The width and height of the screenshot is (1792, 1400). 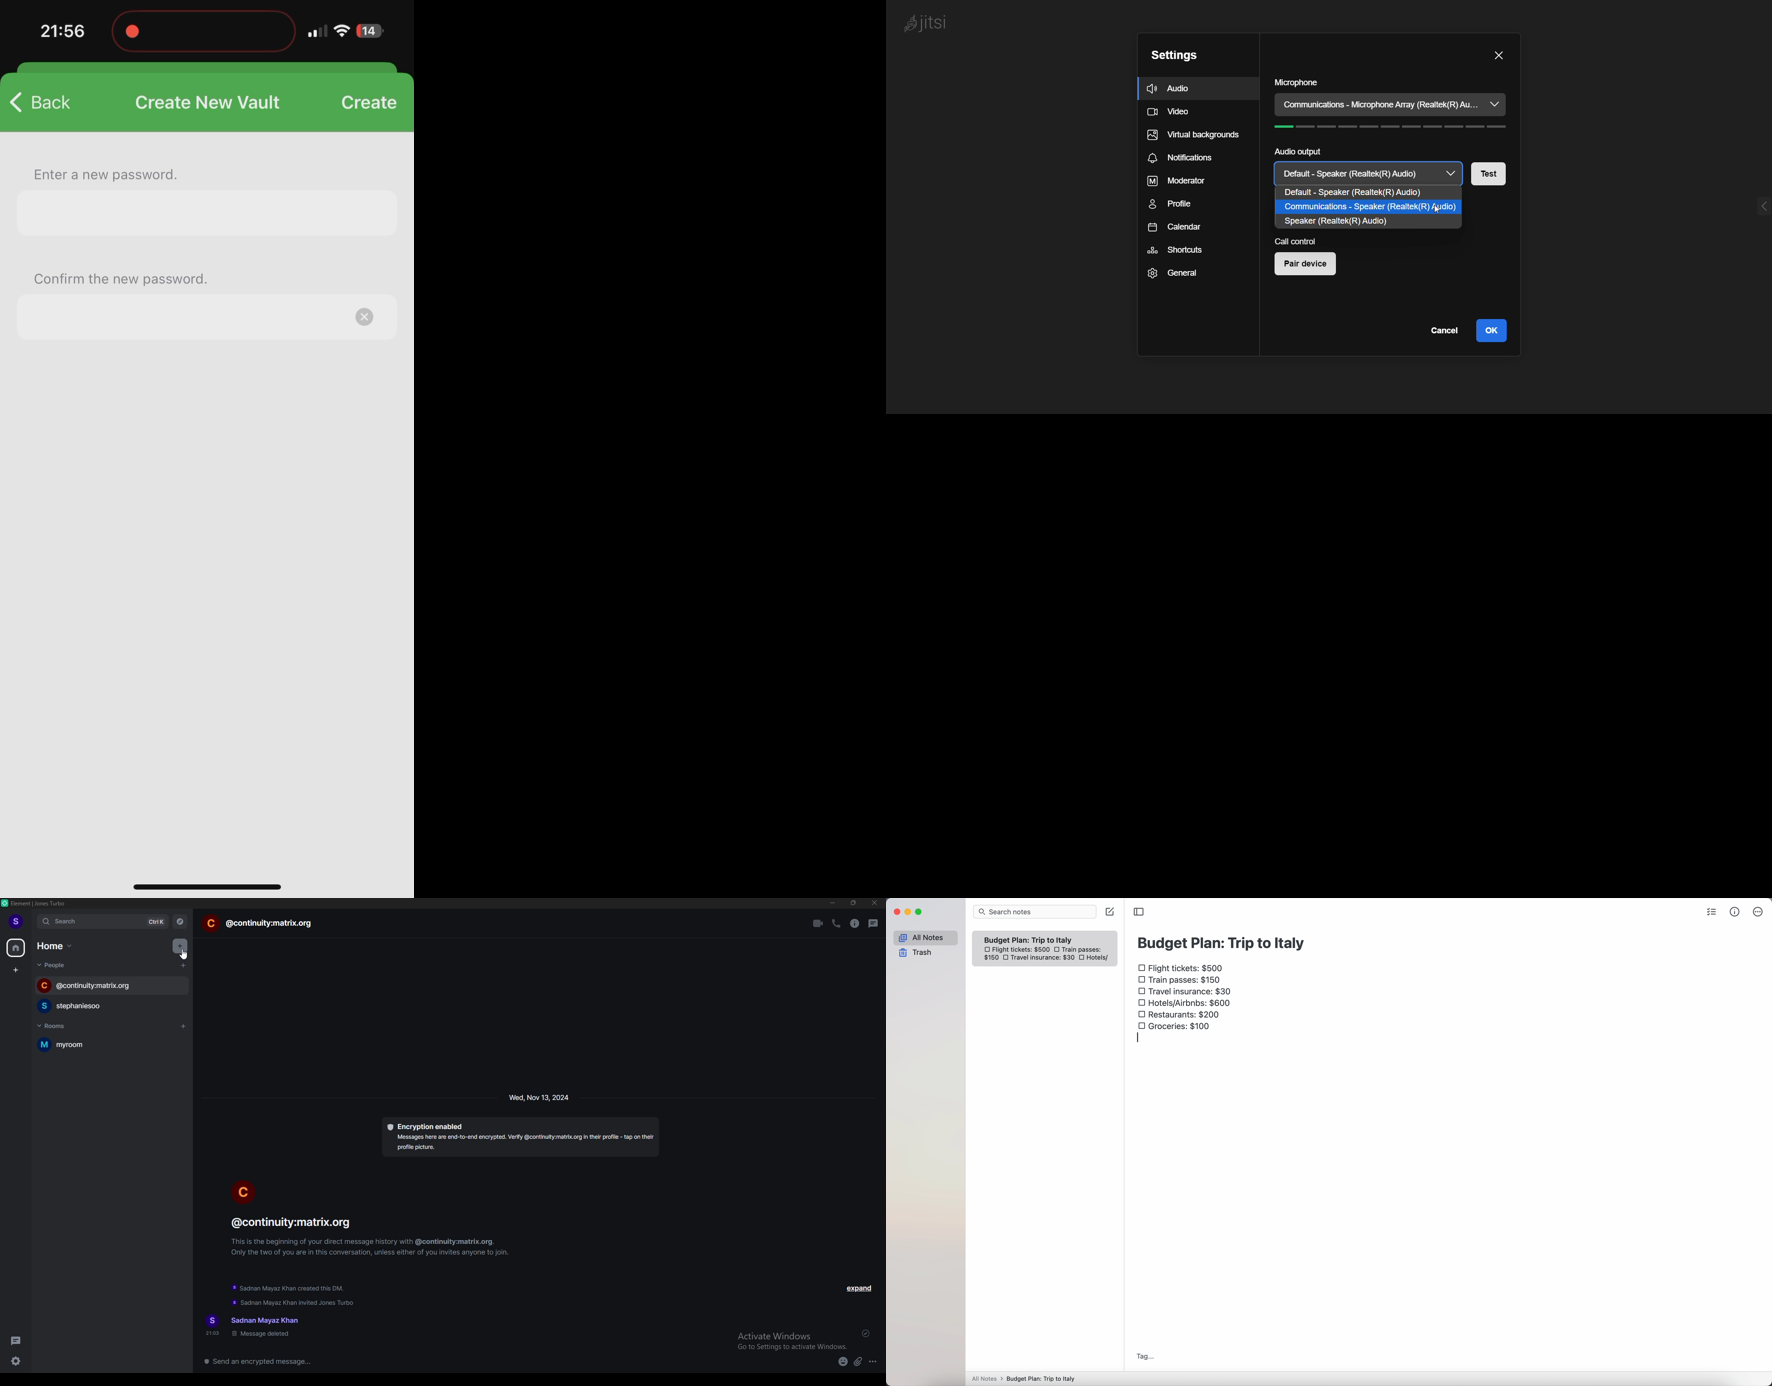 I want to click on more options, so click(x=874, y=1363).